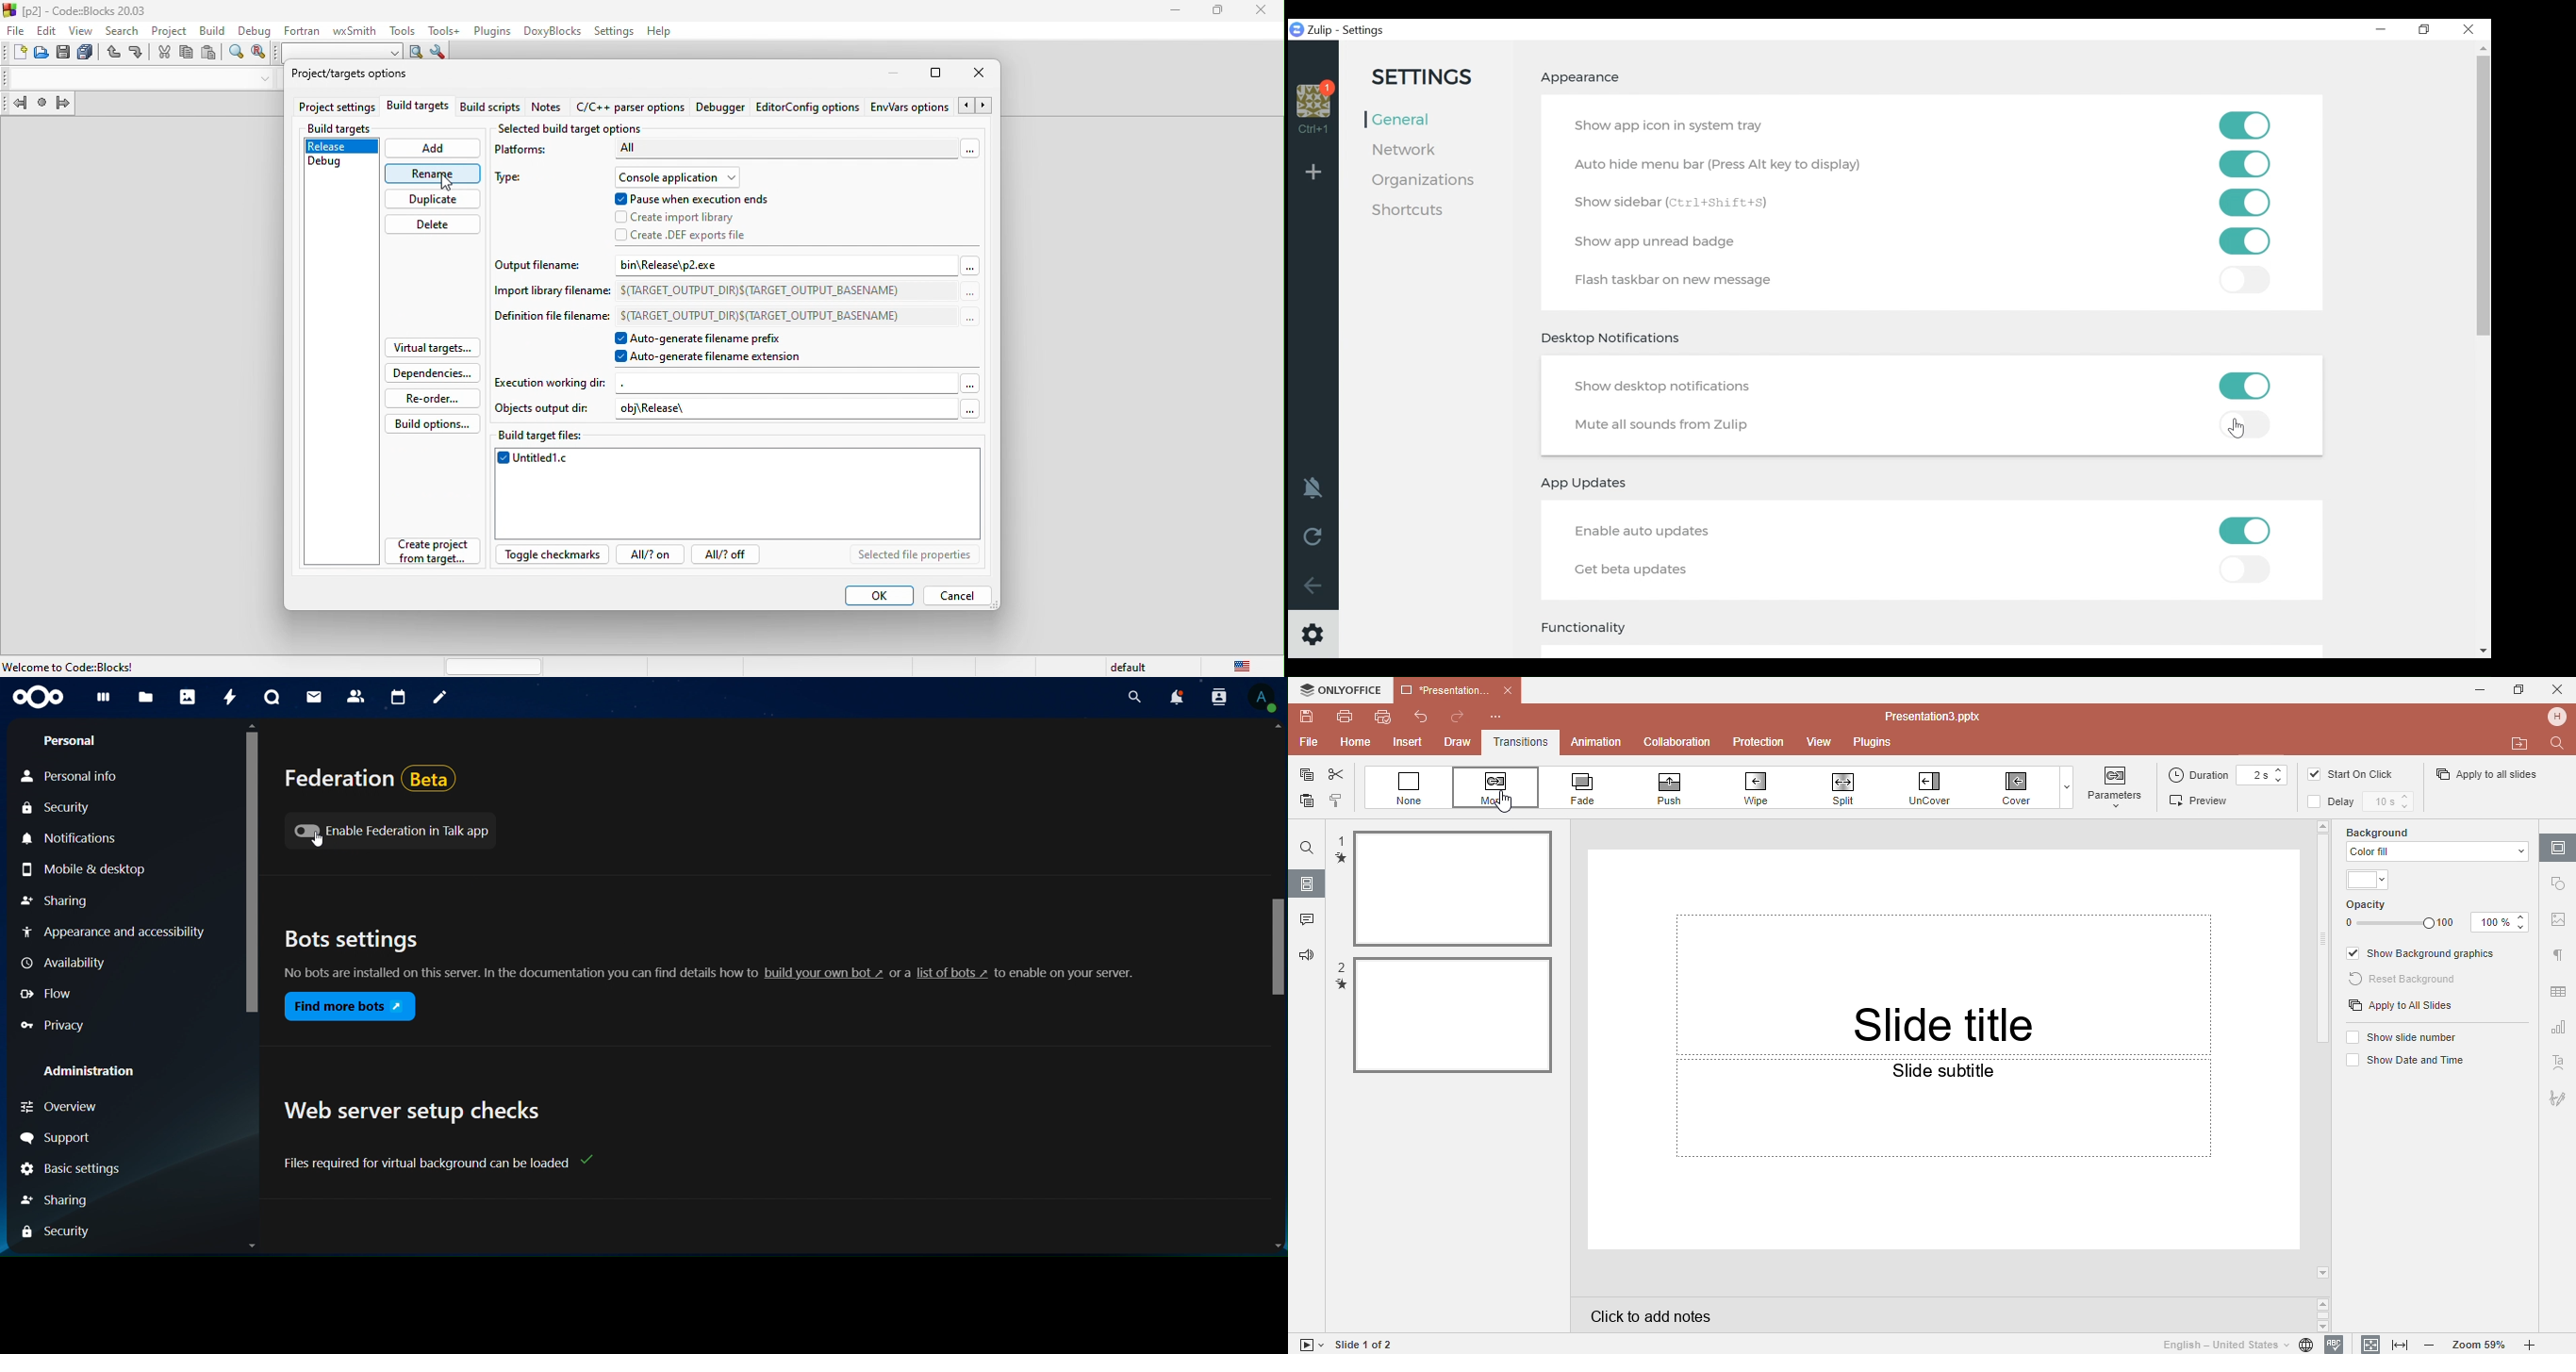 The image size is (2576, 1372). What do you see at coordinates (229, 697) in the screenshot?
I see `activity` at bounding box center [229, 697].